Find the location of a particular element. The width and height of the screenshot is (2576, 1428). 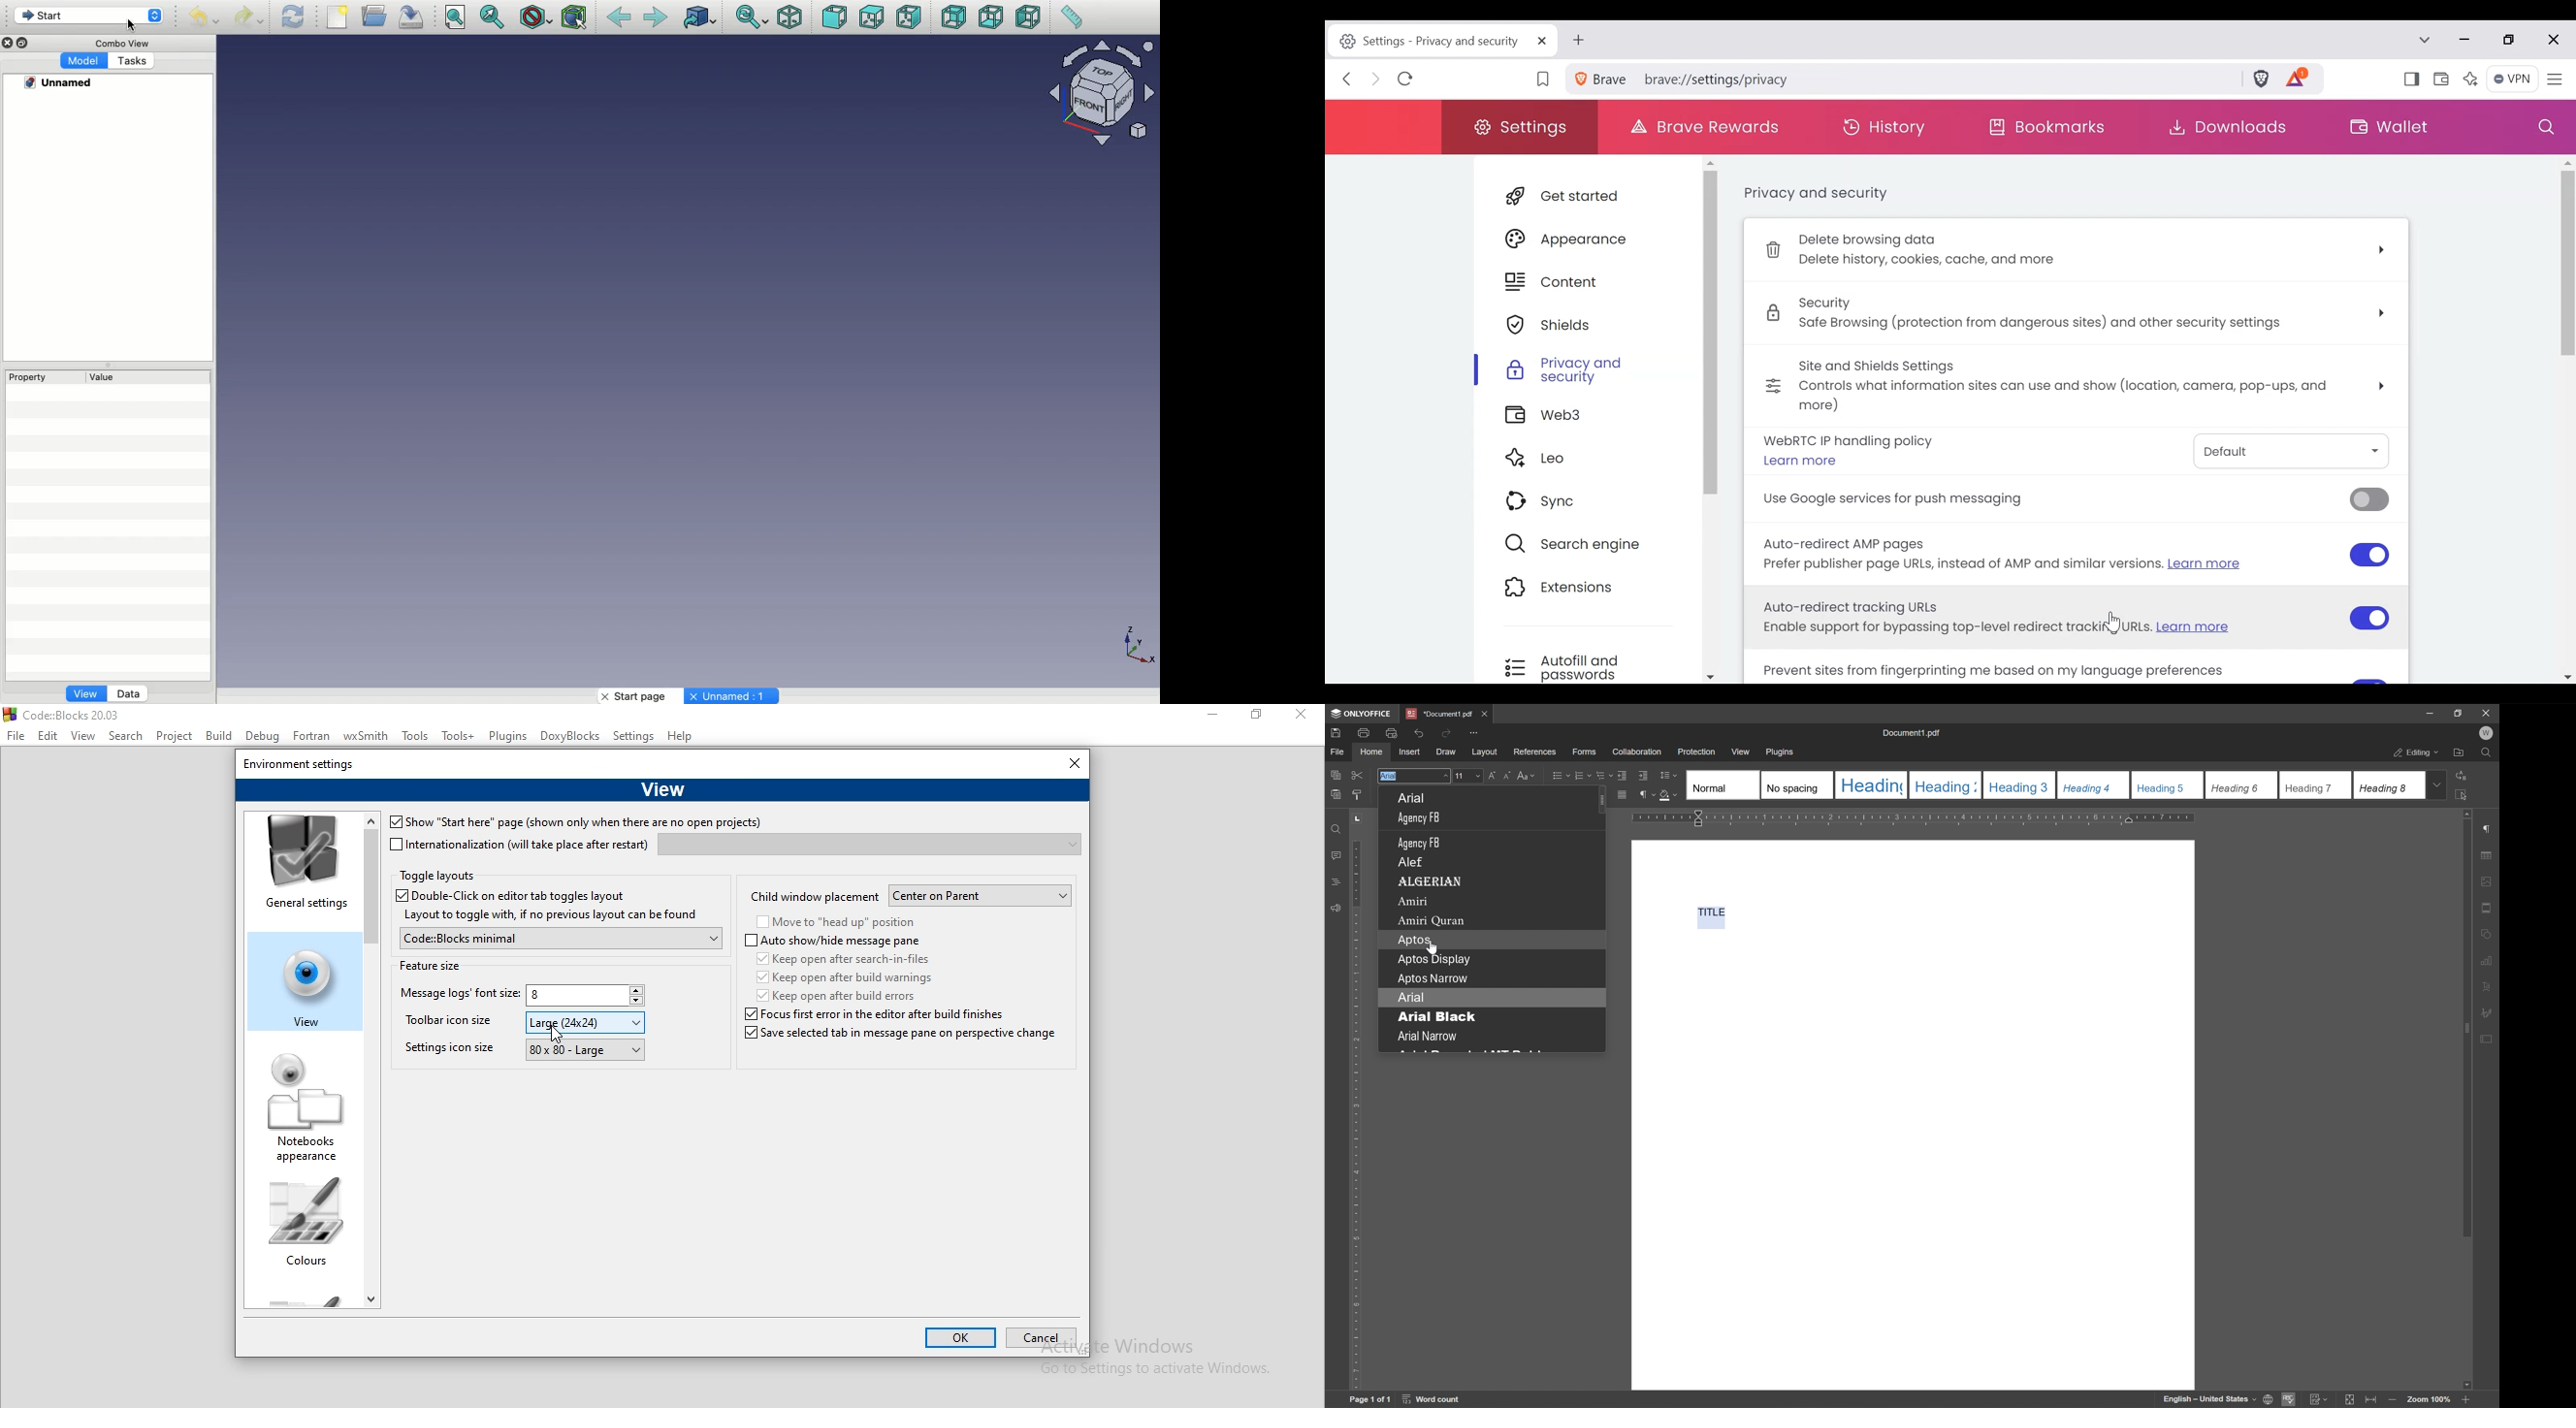

Fit selection is located at coordinates (494, 16).